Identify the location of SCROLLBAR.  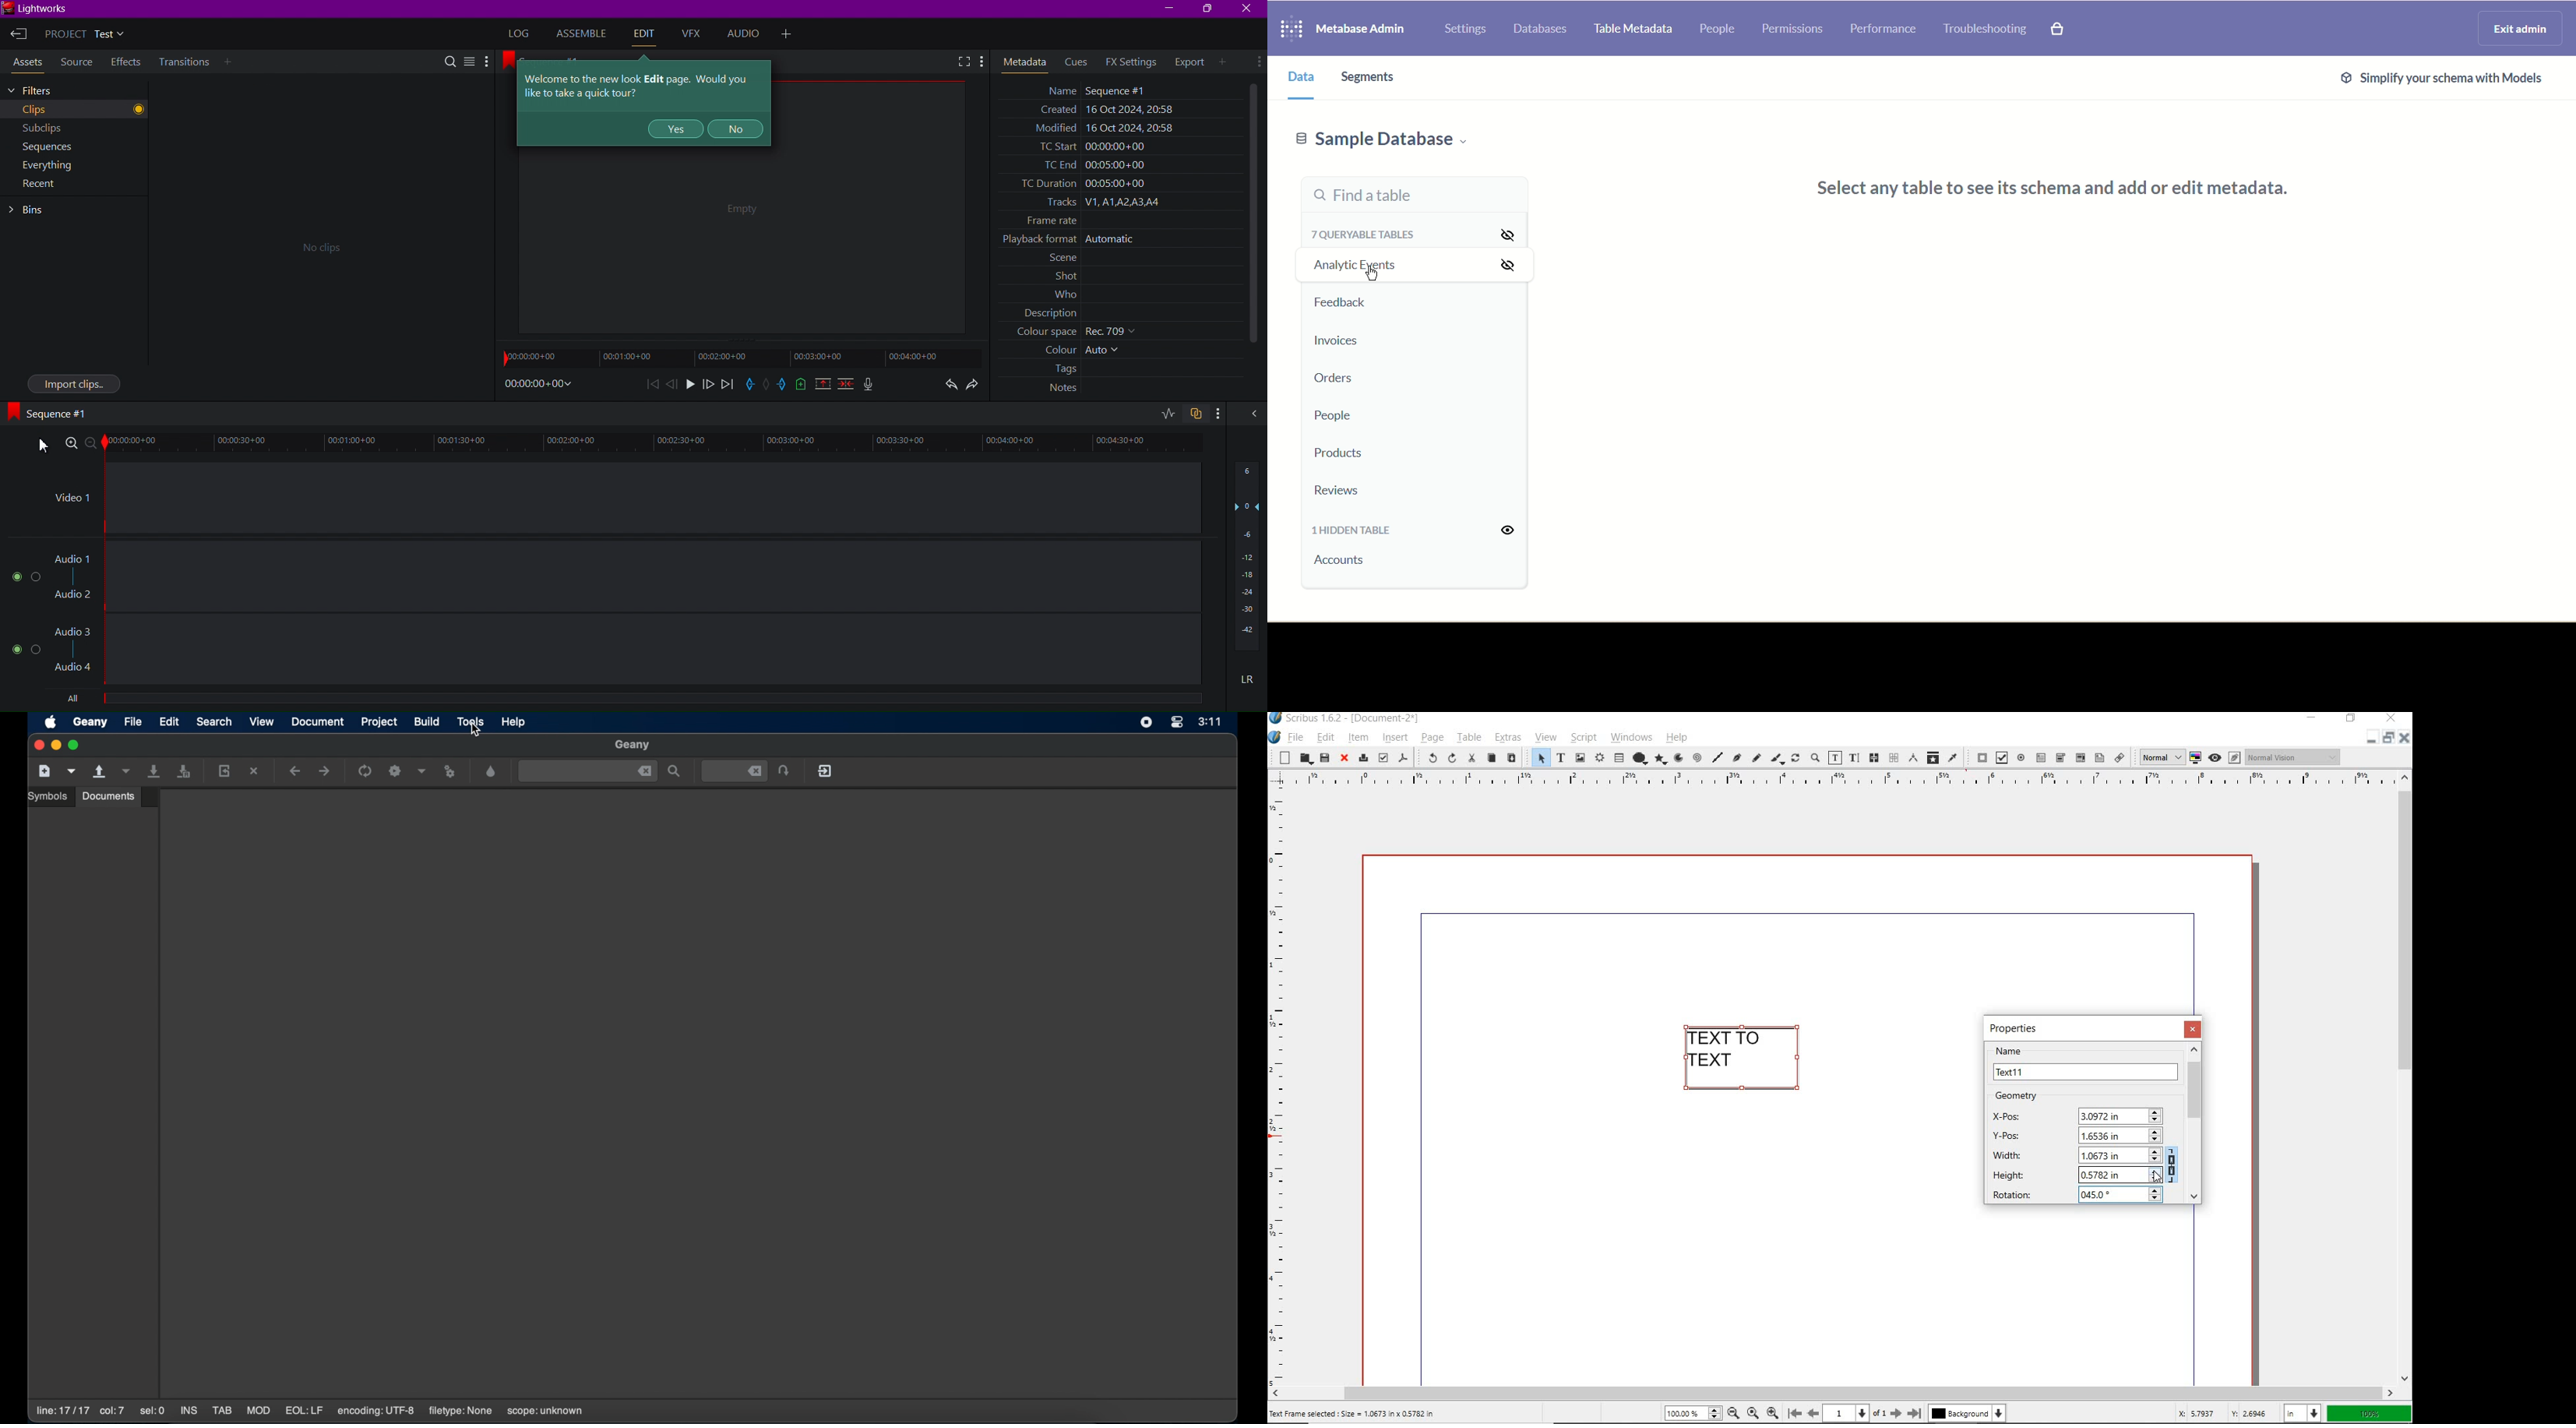
(2196, 1123).